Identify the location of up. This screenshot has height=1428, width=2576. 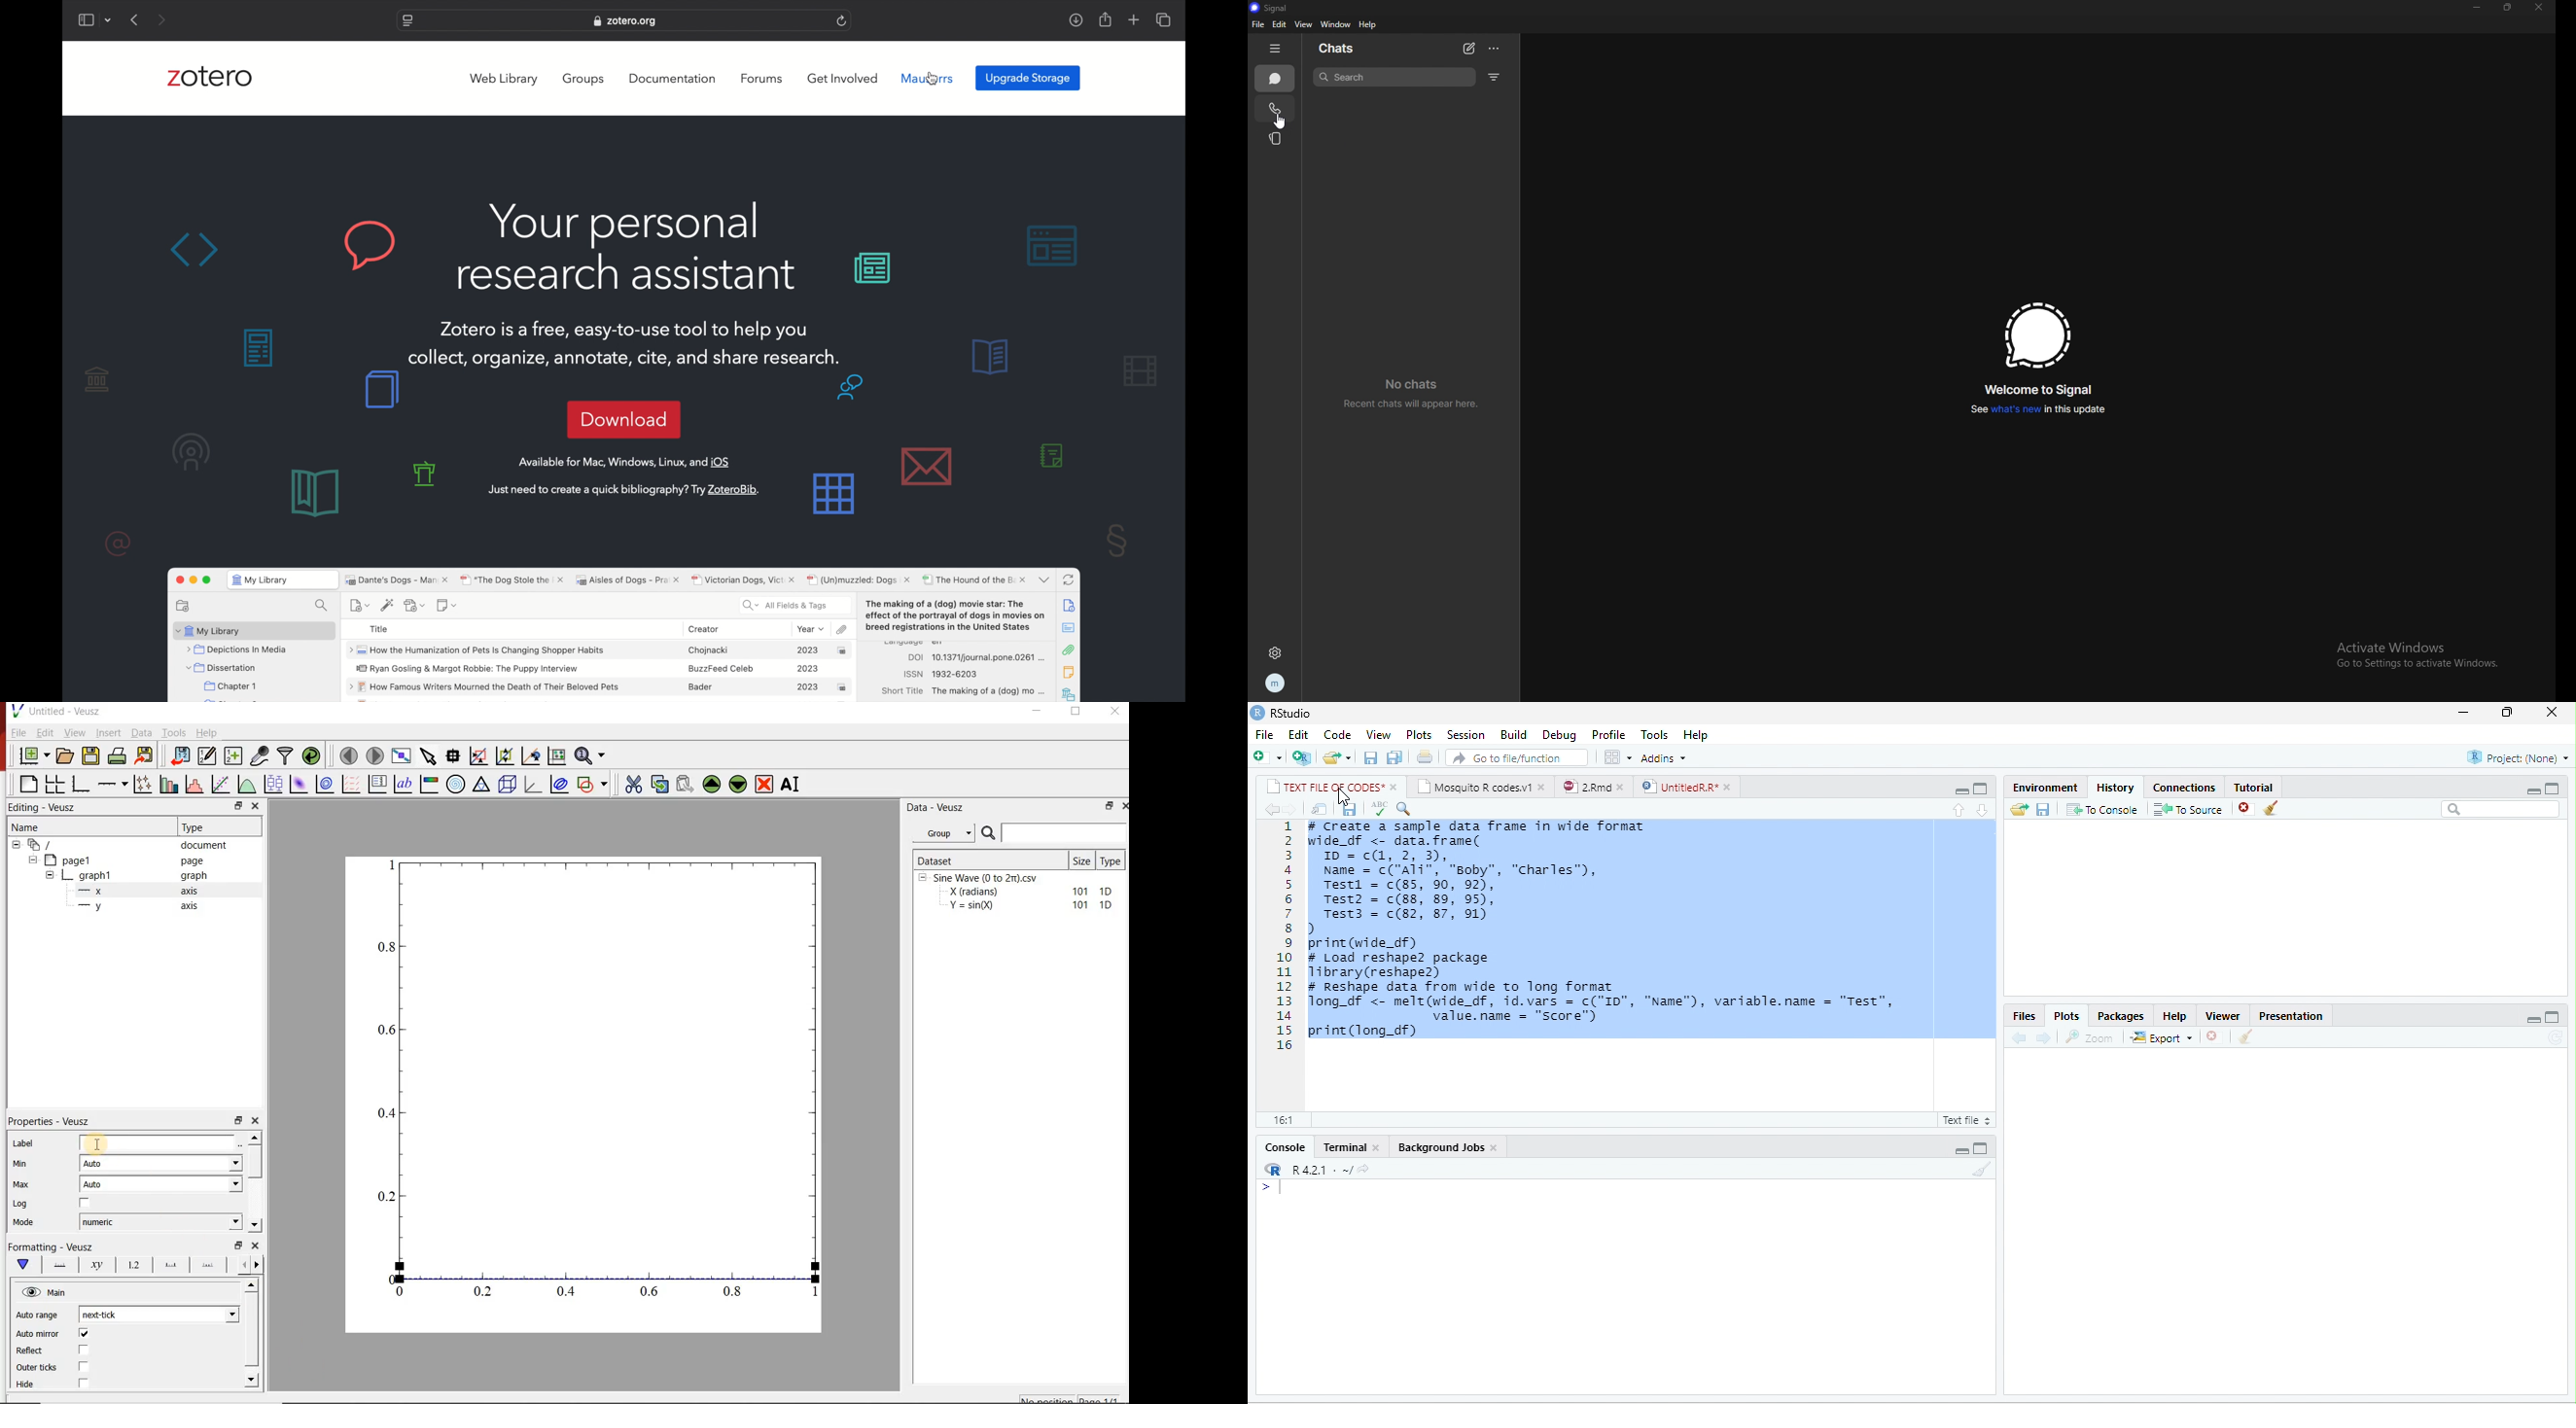
(1958, 811).